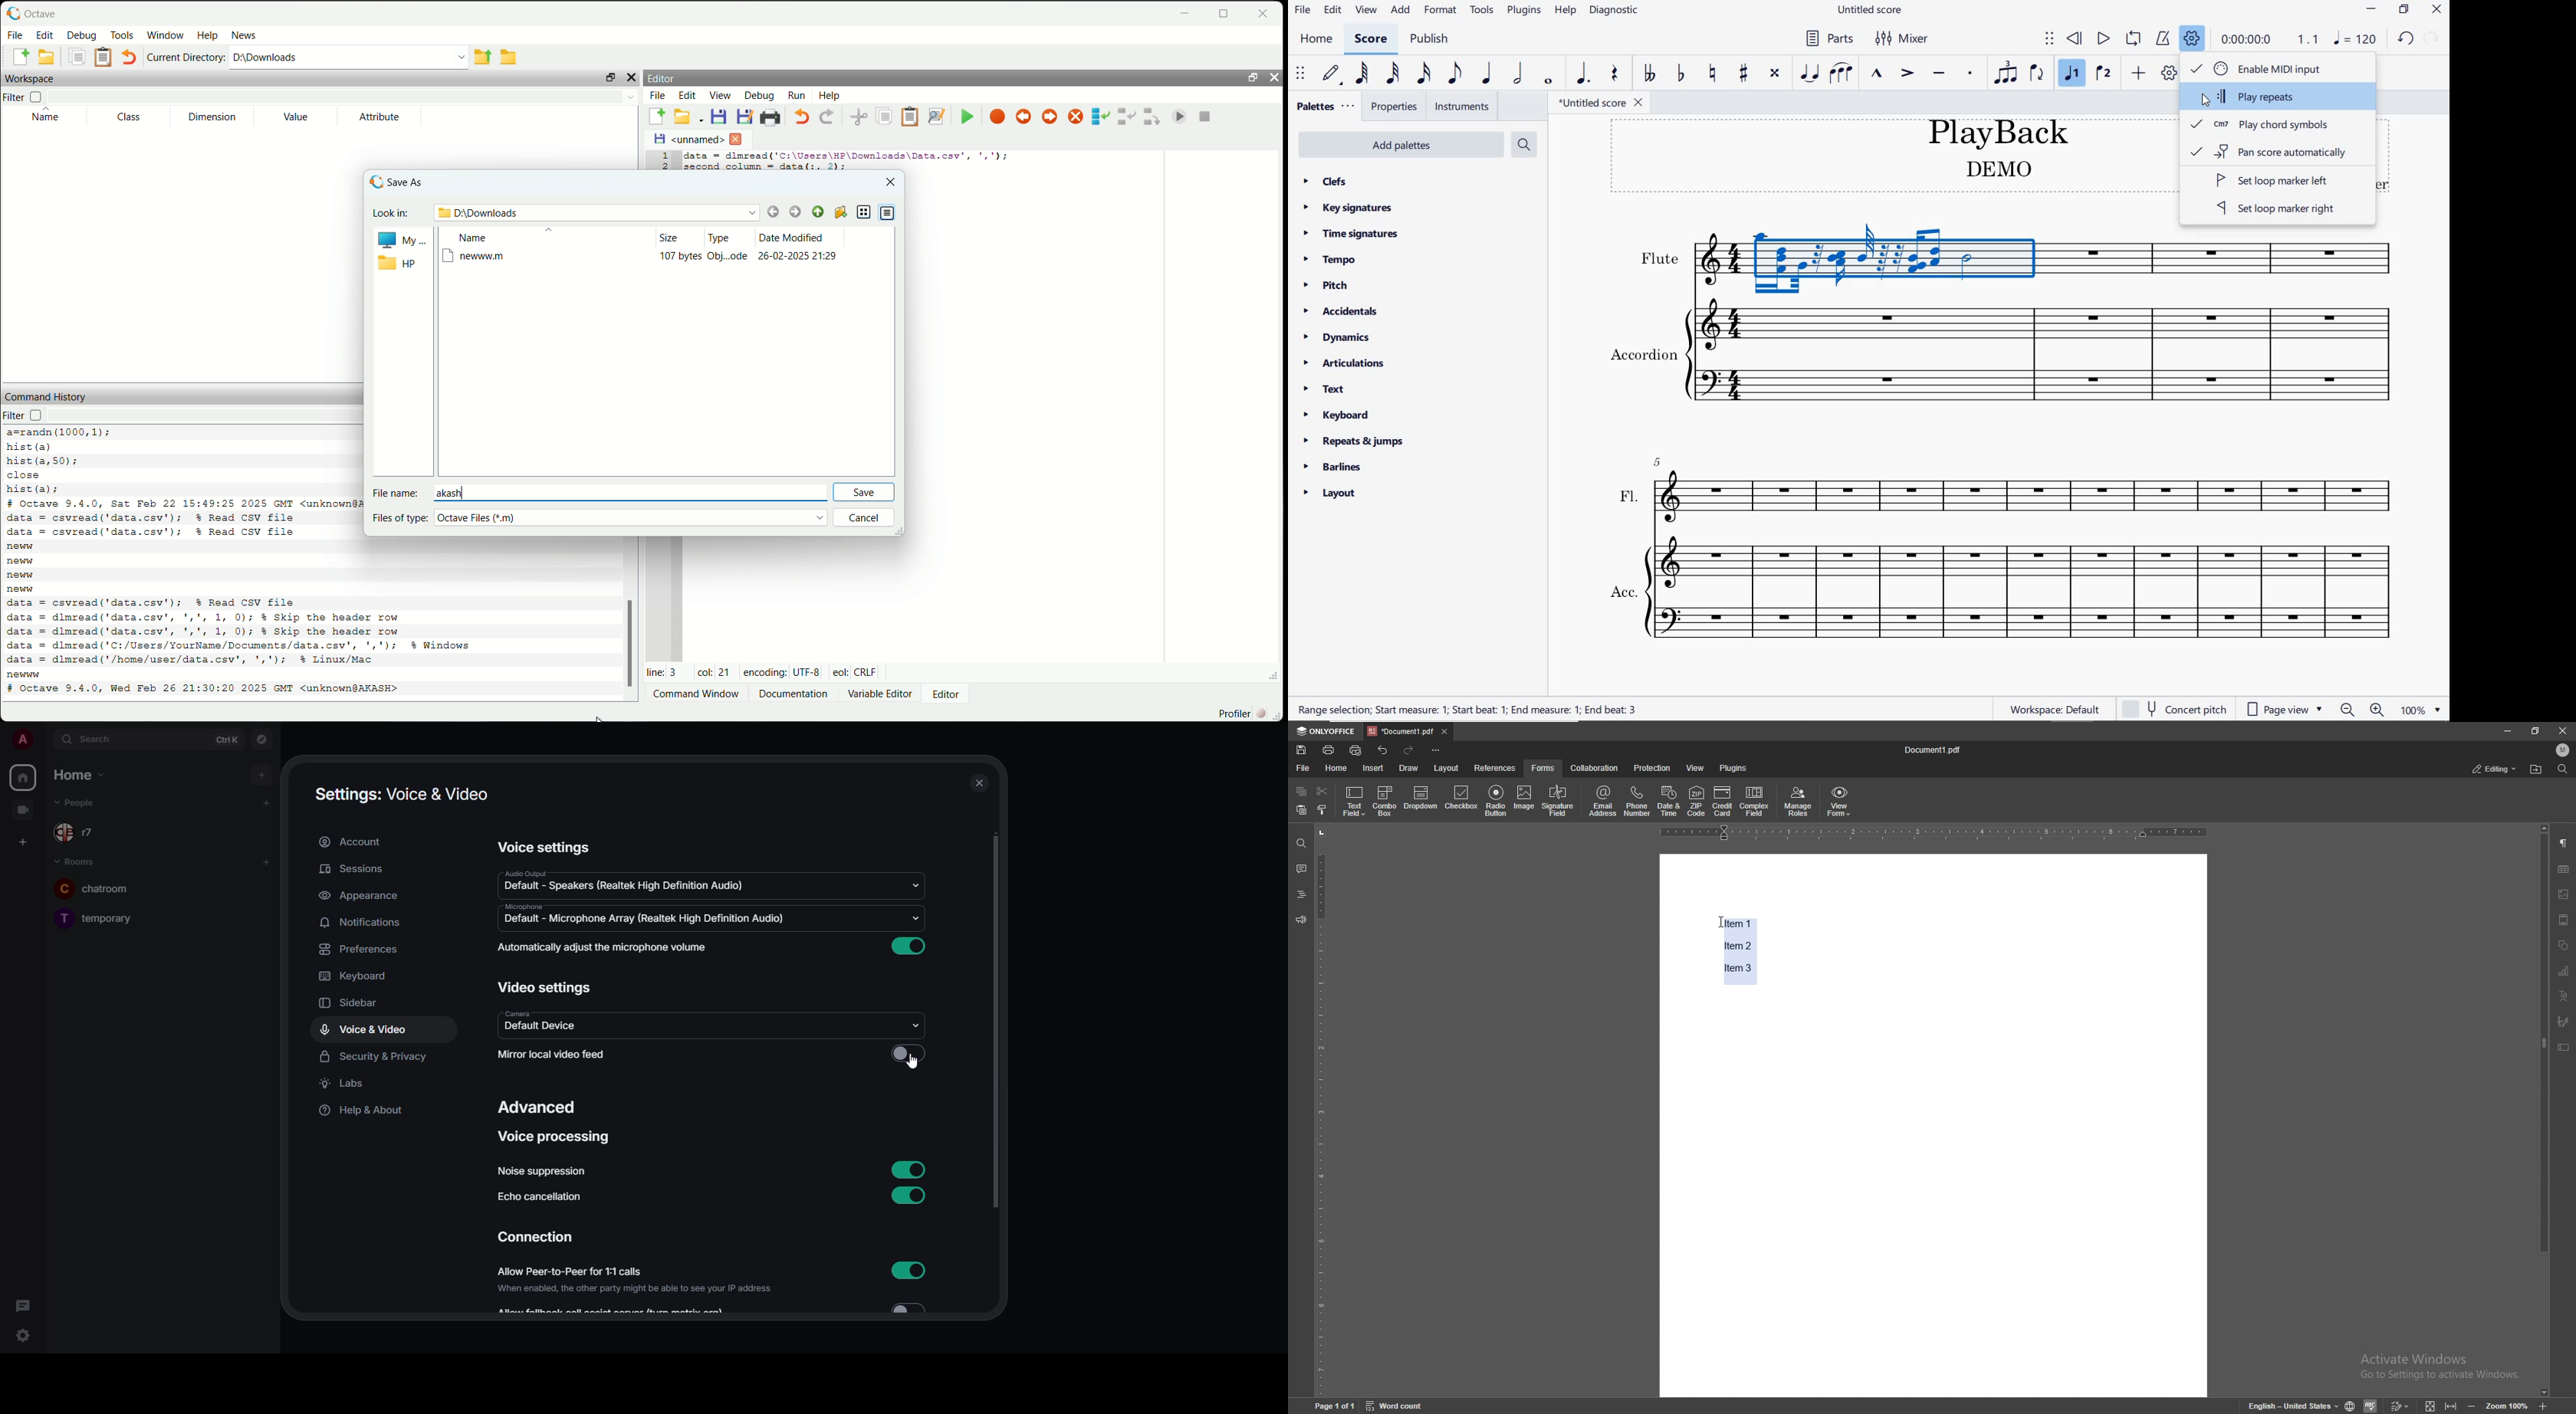  I want to click on customize toolbar, so click(2169, 72).